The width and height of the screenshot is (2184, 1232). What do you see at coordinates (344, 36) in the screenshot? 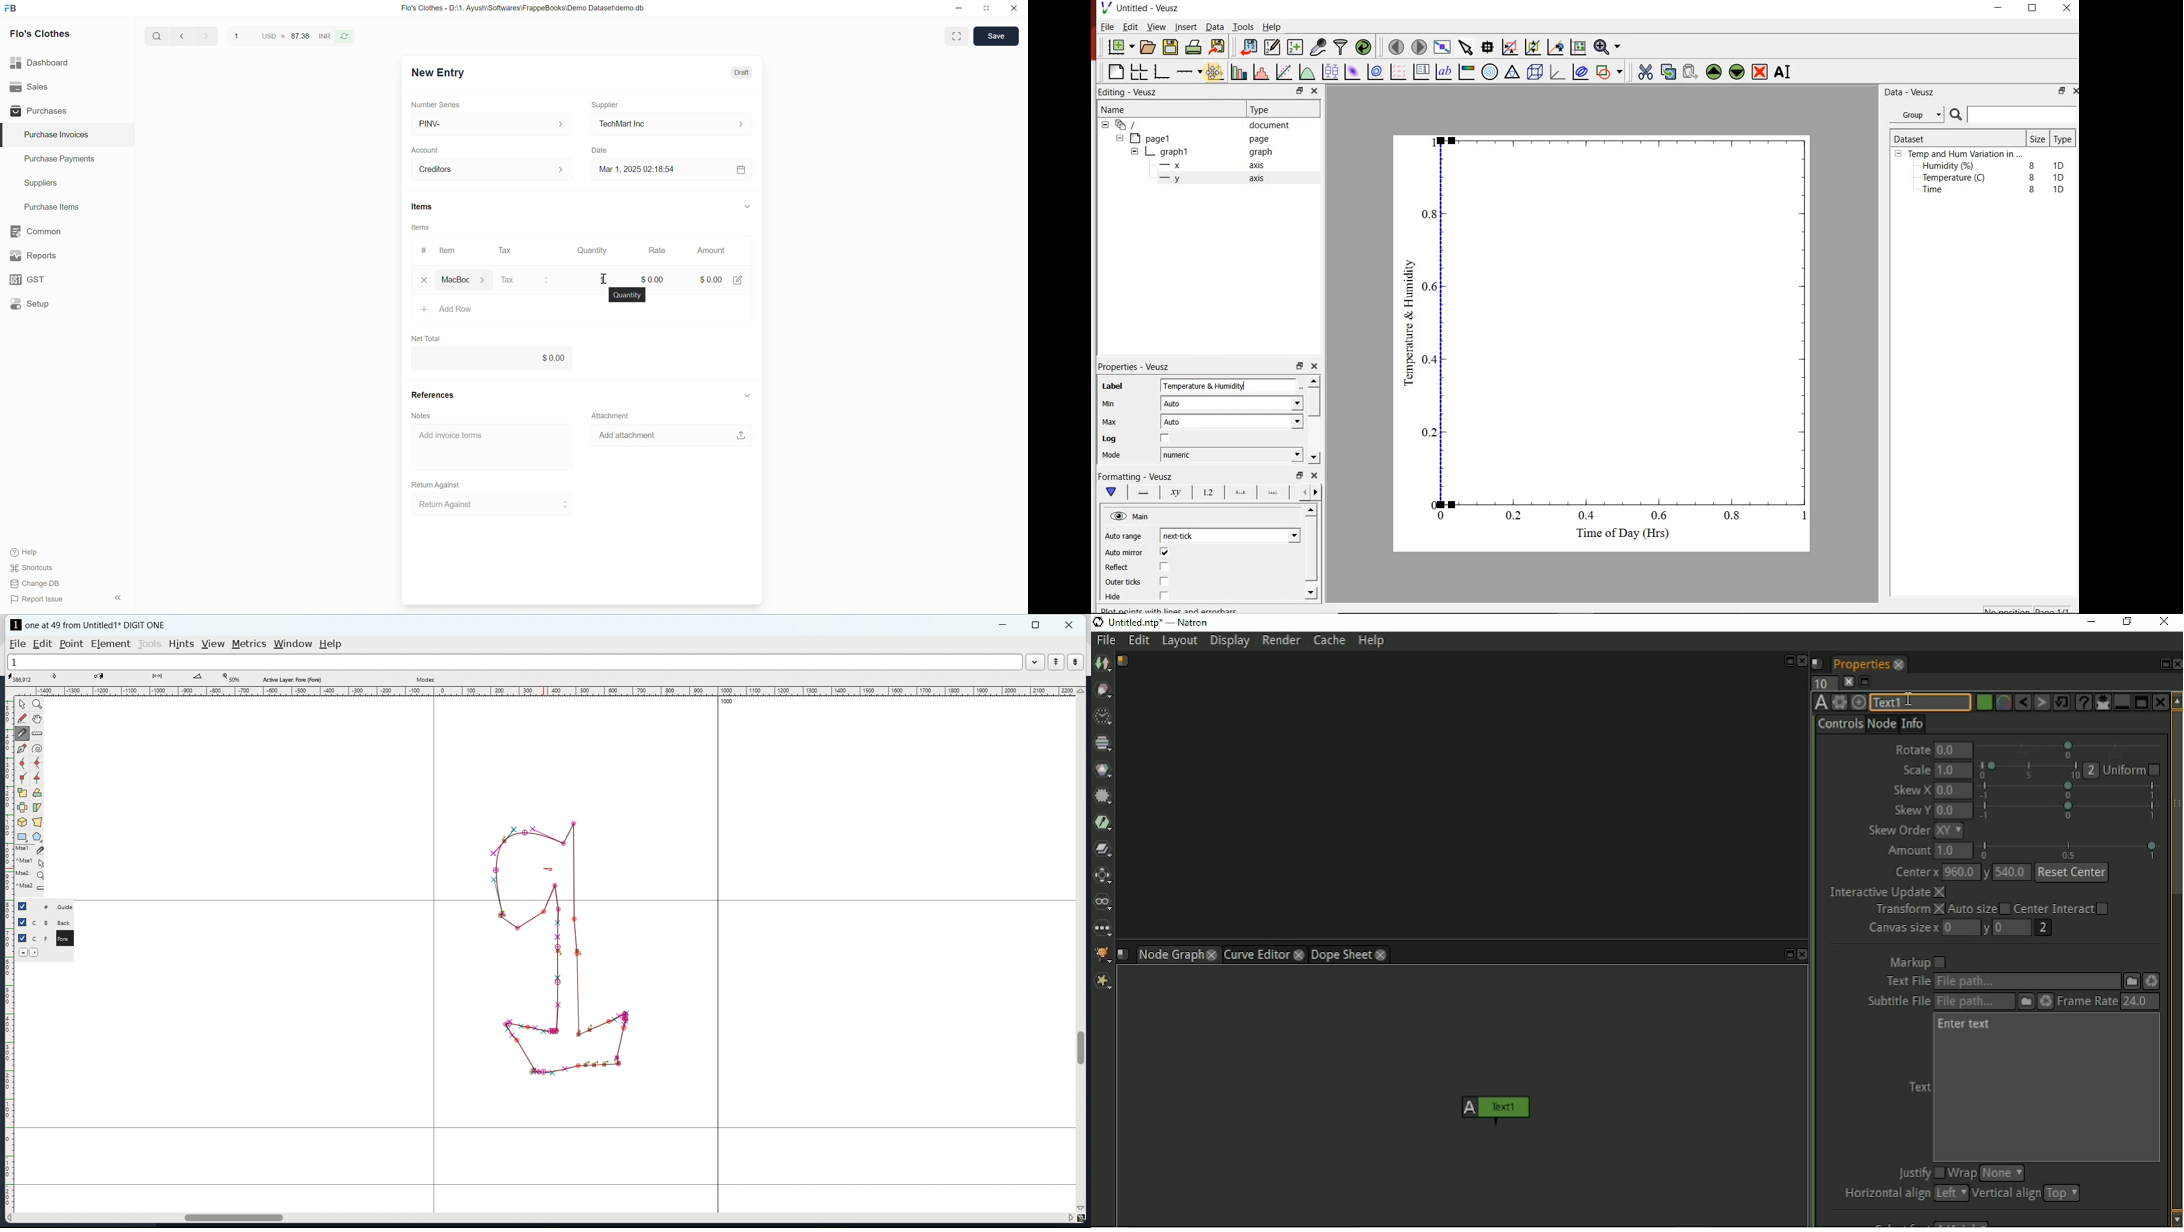
I see `Reverse` at bounding box center [344, 36].